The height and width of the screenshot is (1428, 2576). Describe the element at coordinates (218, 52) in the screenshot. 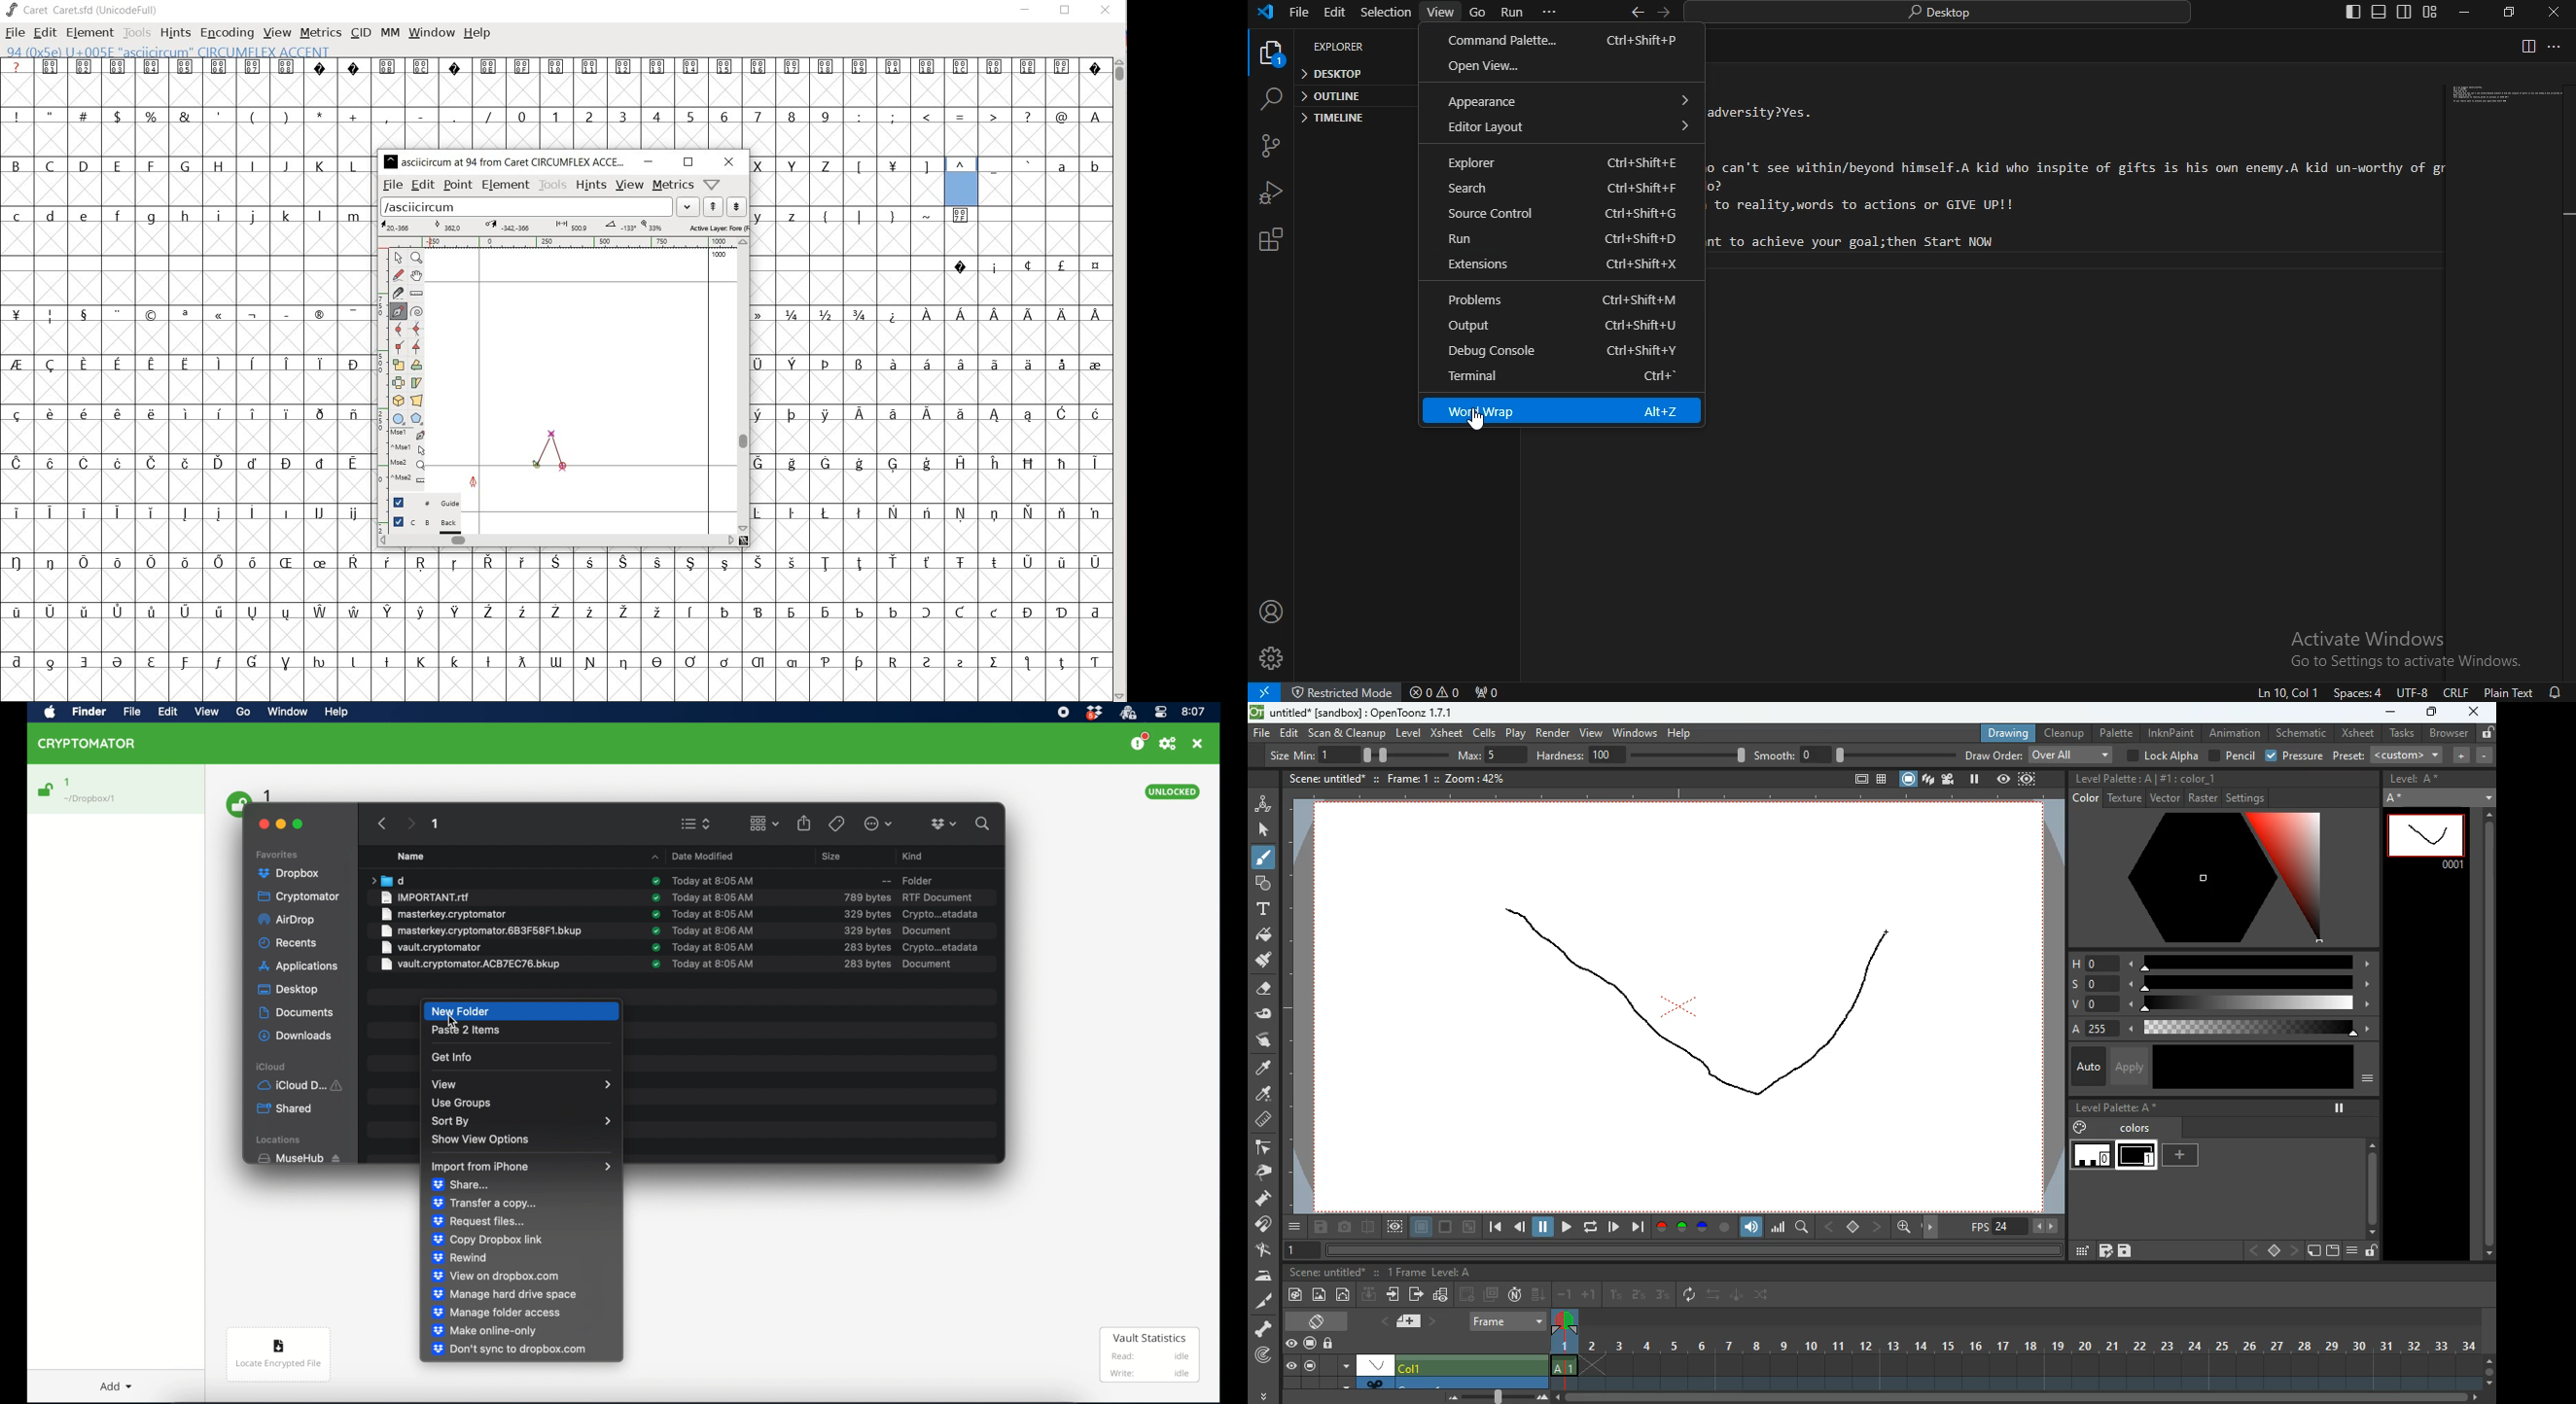

I see `94 0xSe U+00SE "asciicircum CIRCUMFLEX ACCENT` at that location.